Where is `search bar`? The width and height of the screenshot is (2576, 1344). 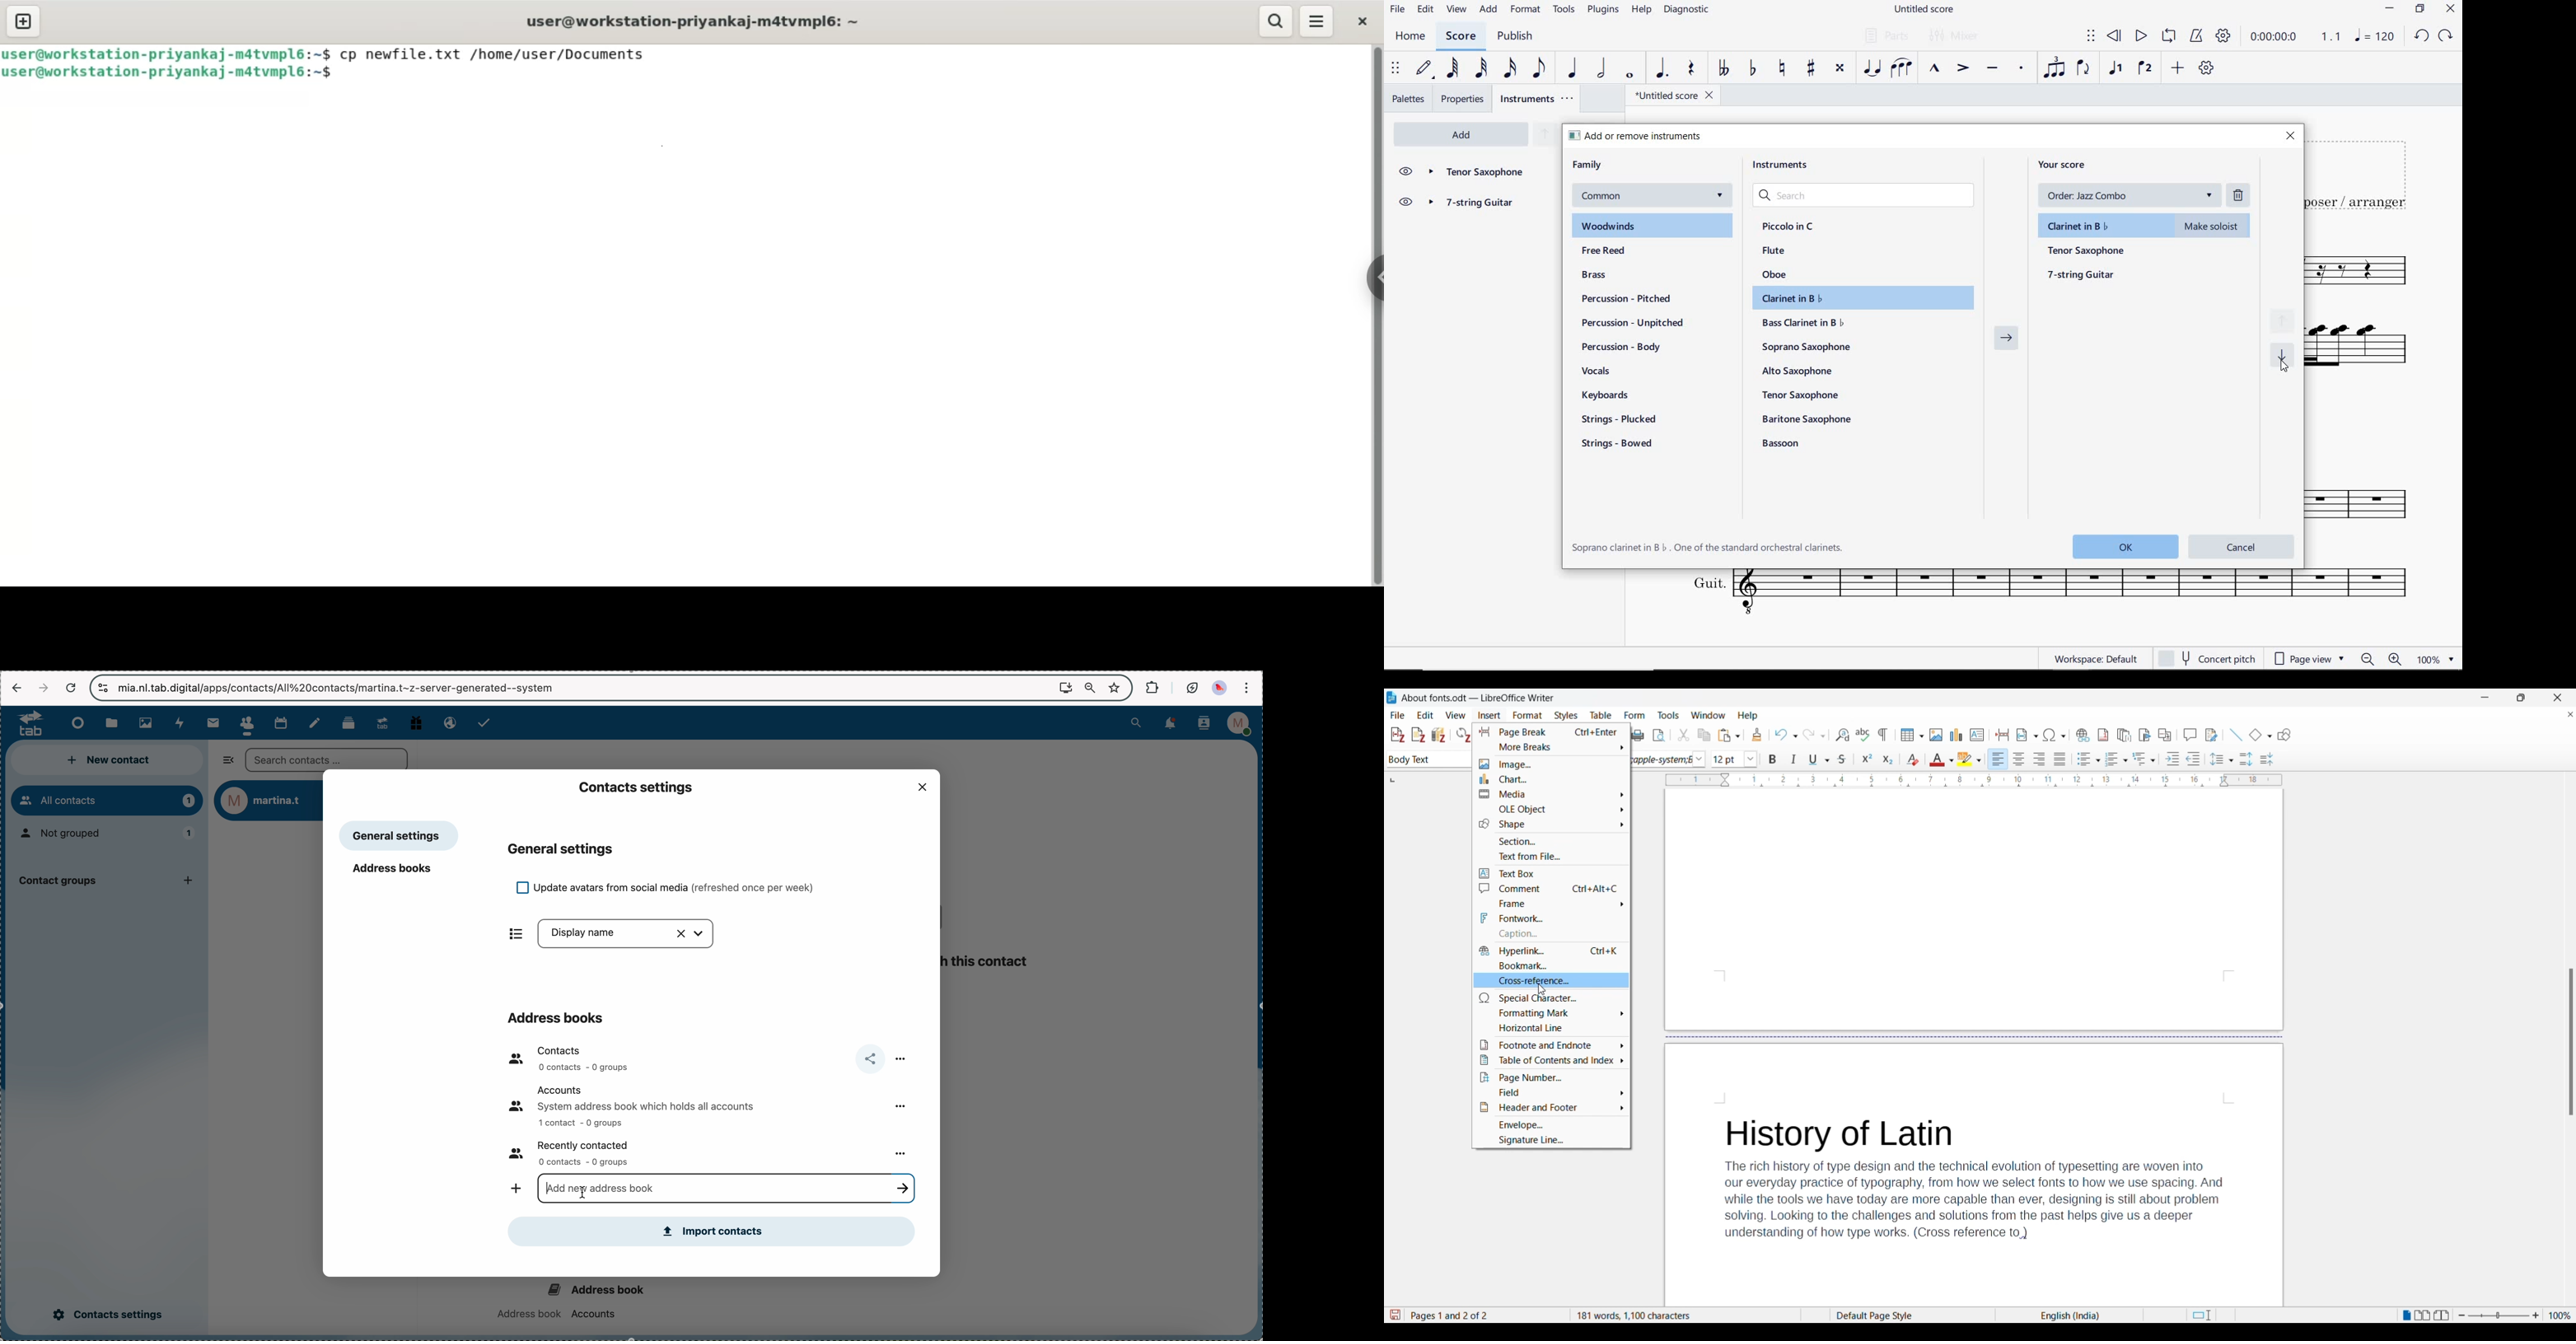 search bar is located at coordinates (327, 758).